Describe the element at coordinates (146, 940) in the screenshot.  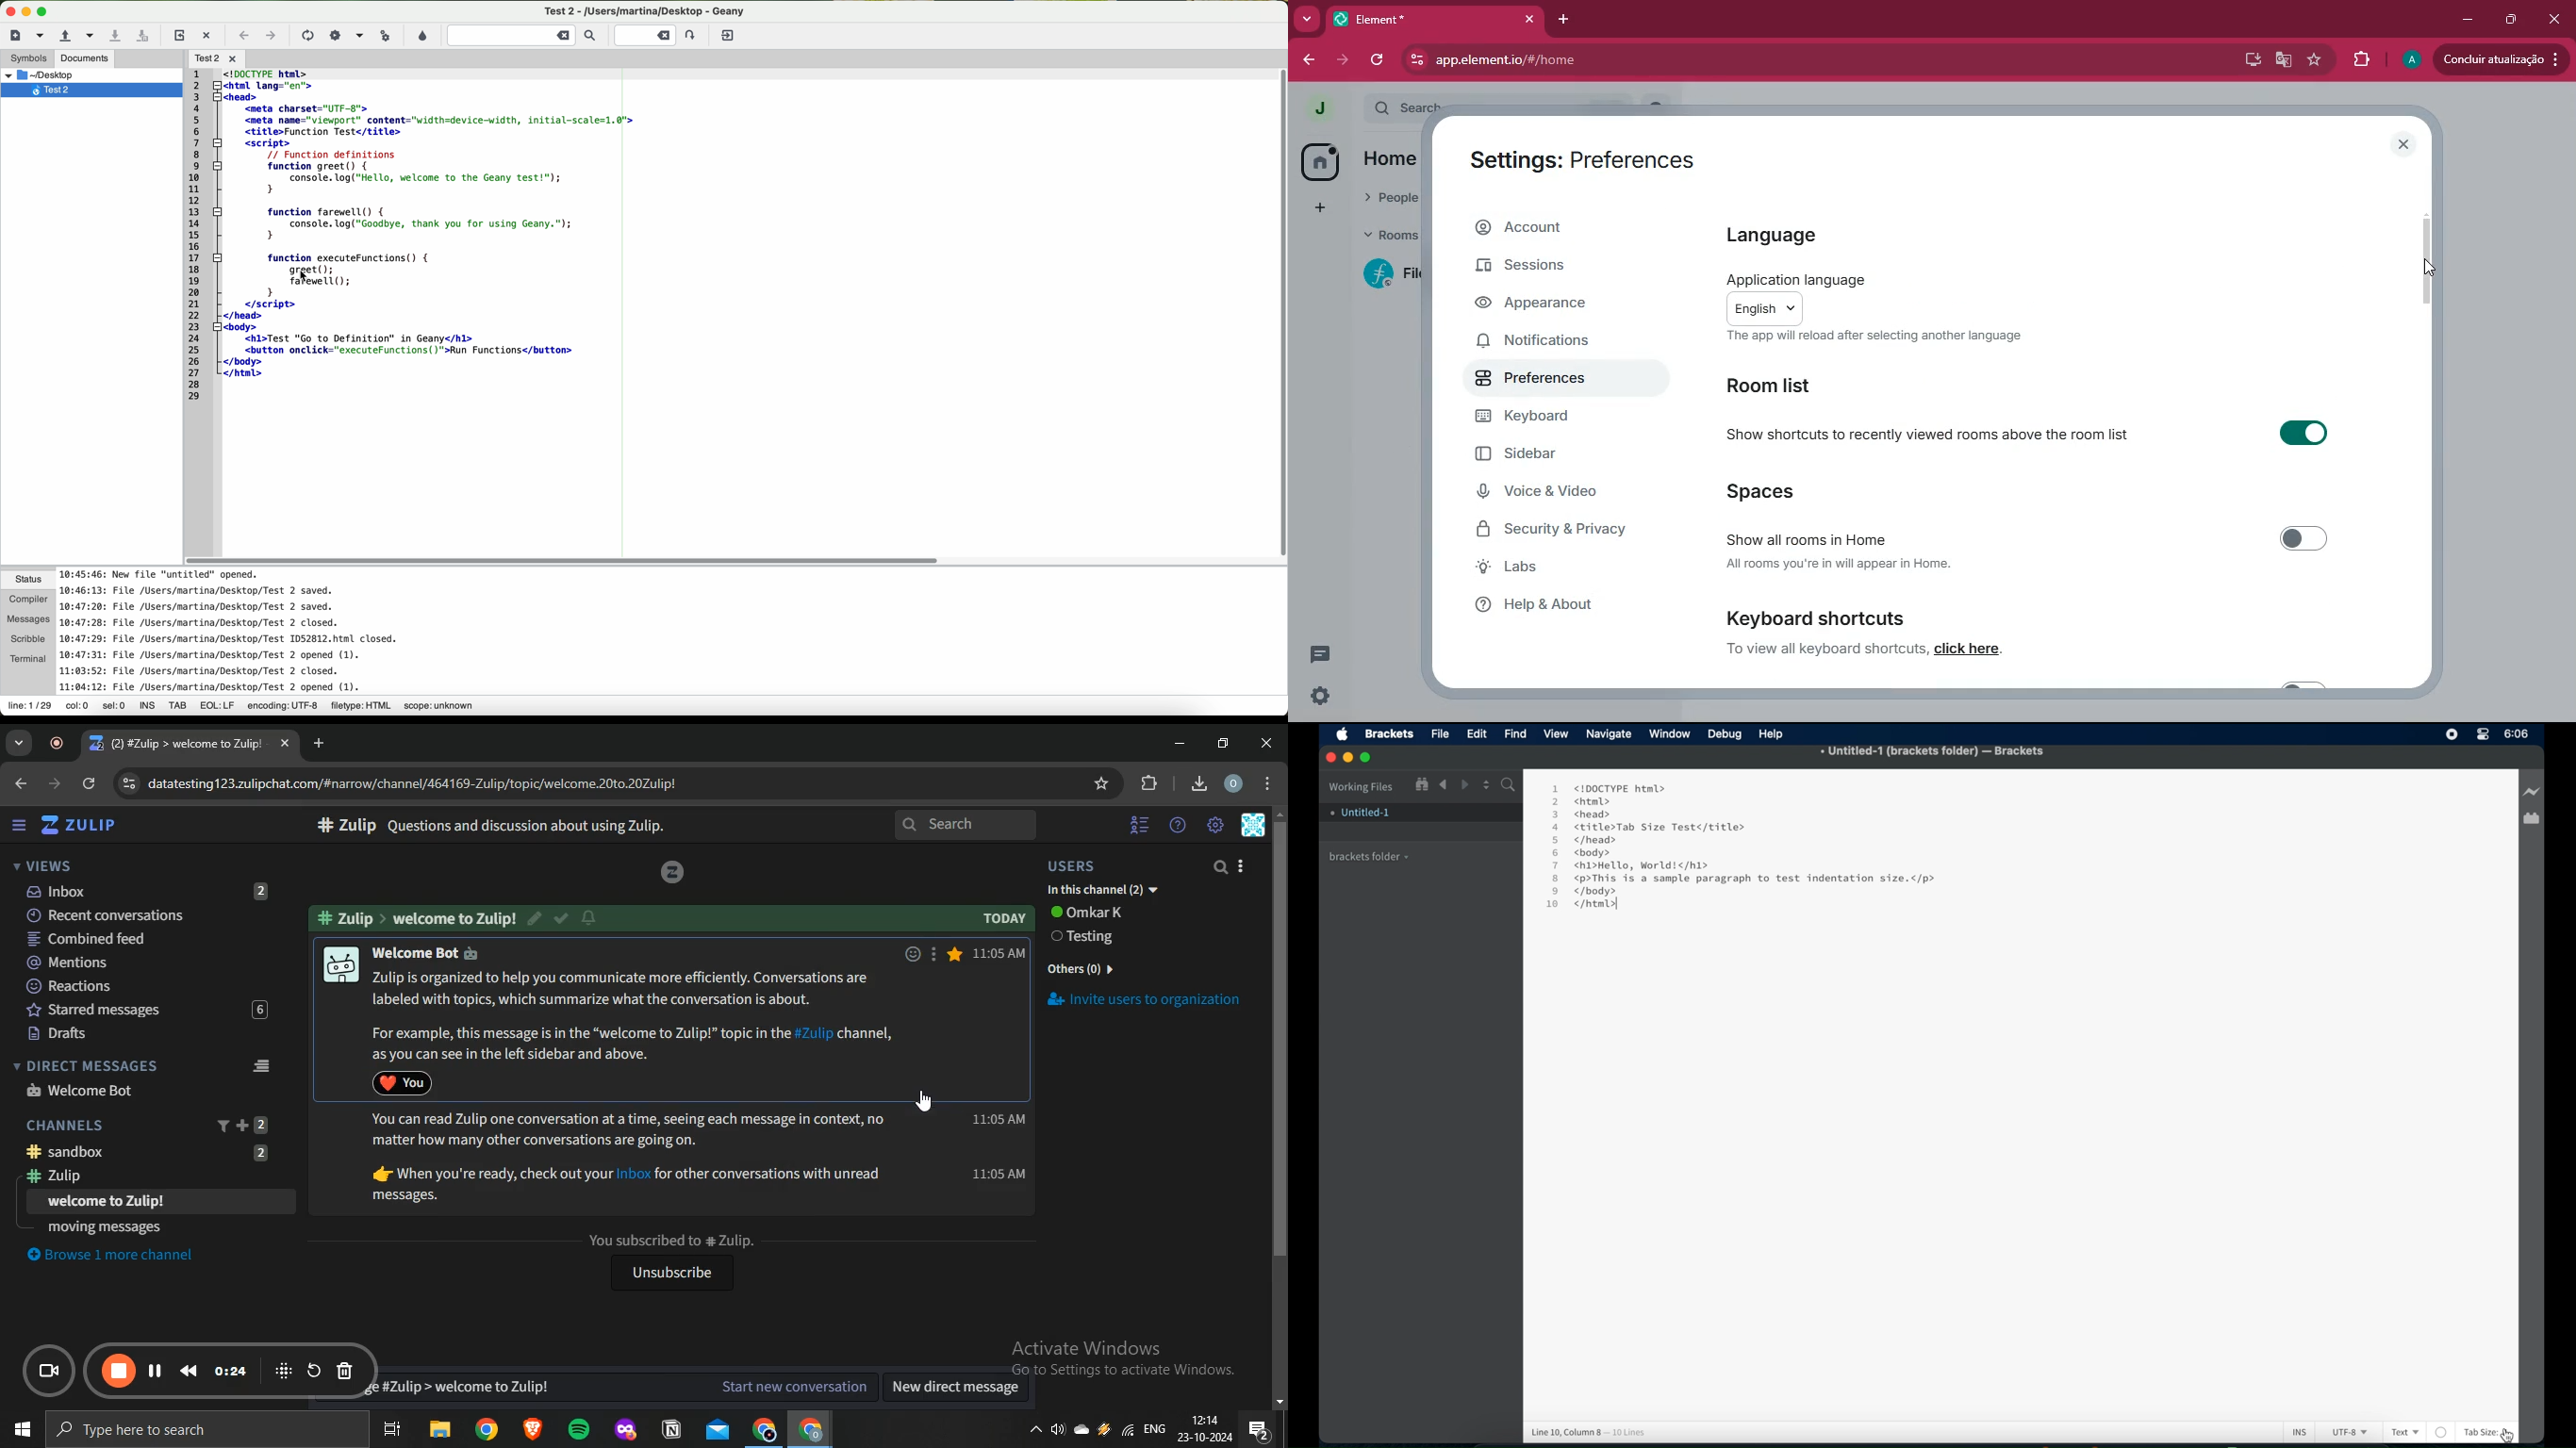
I see `combined feed` at that location.